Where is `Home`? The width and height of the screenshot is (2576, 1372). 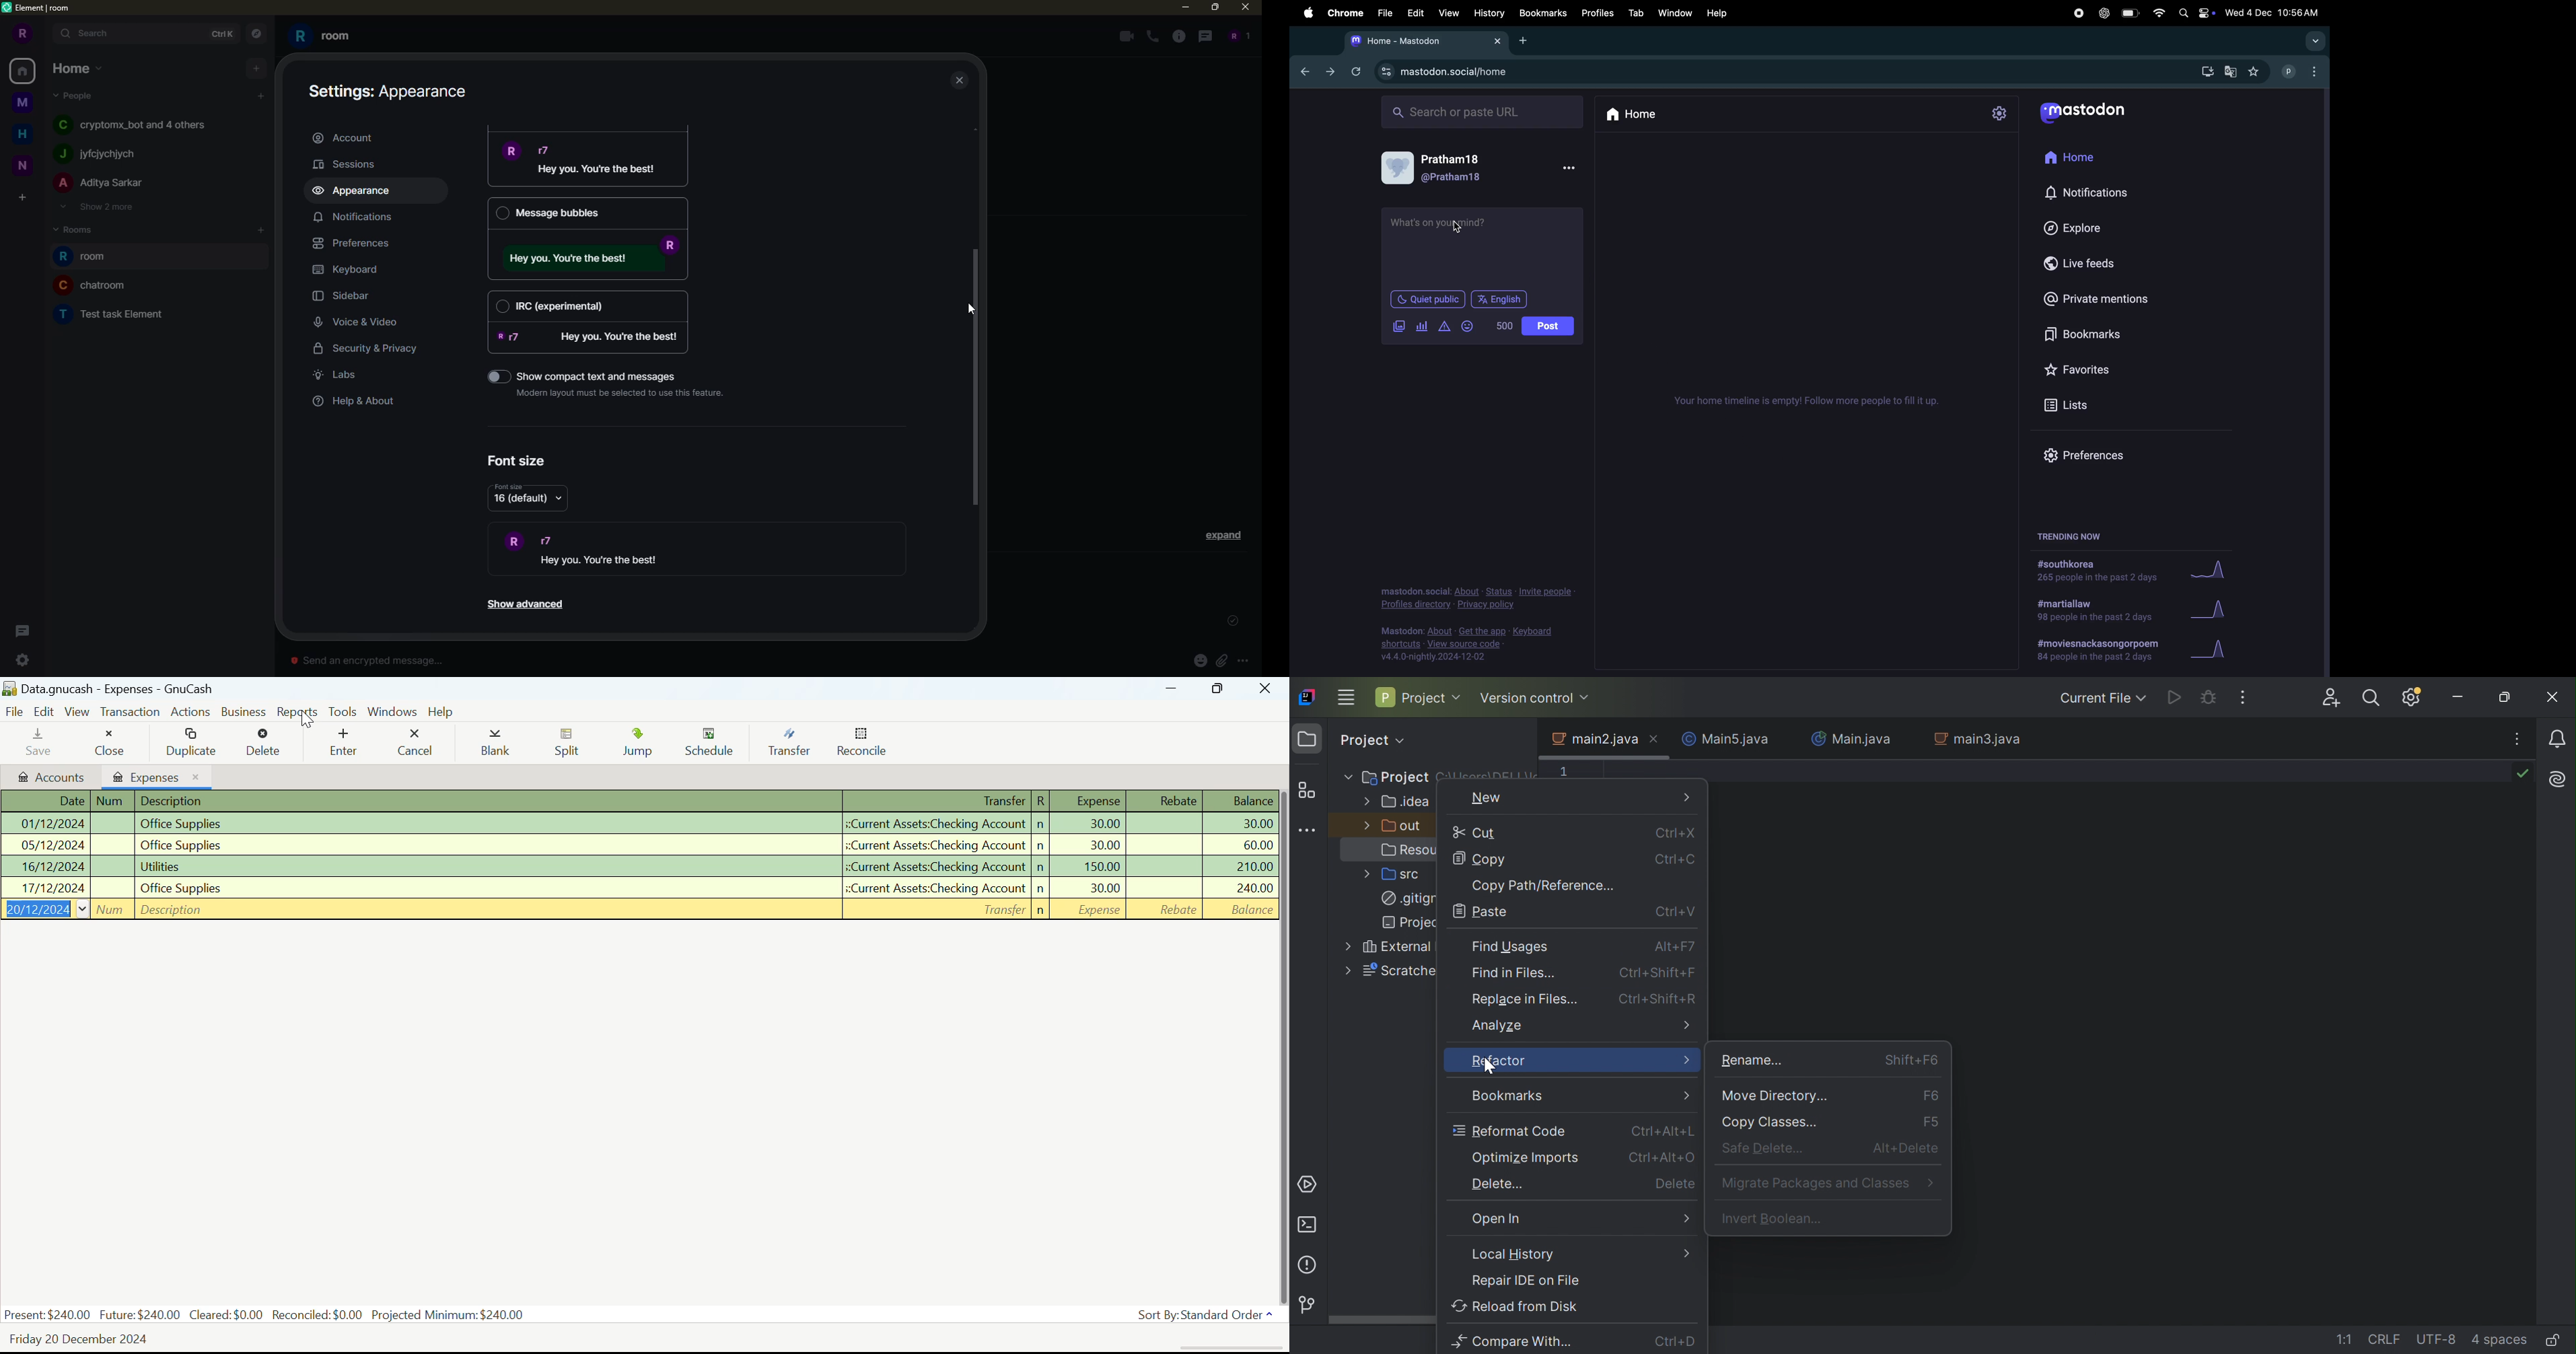
Home is located at coordinates (1632, 113).